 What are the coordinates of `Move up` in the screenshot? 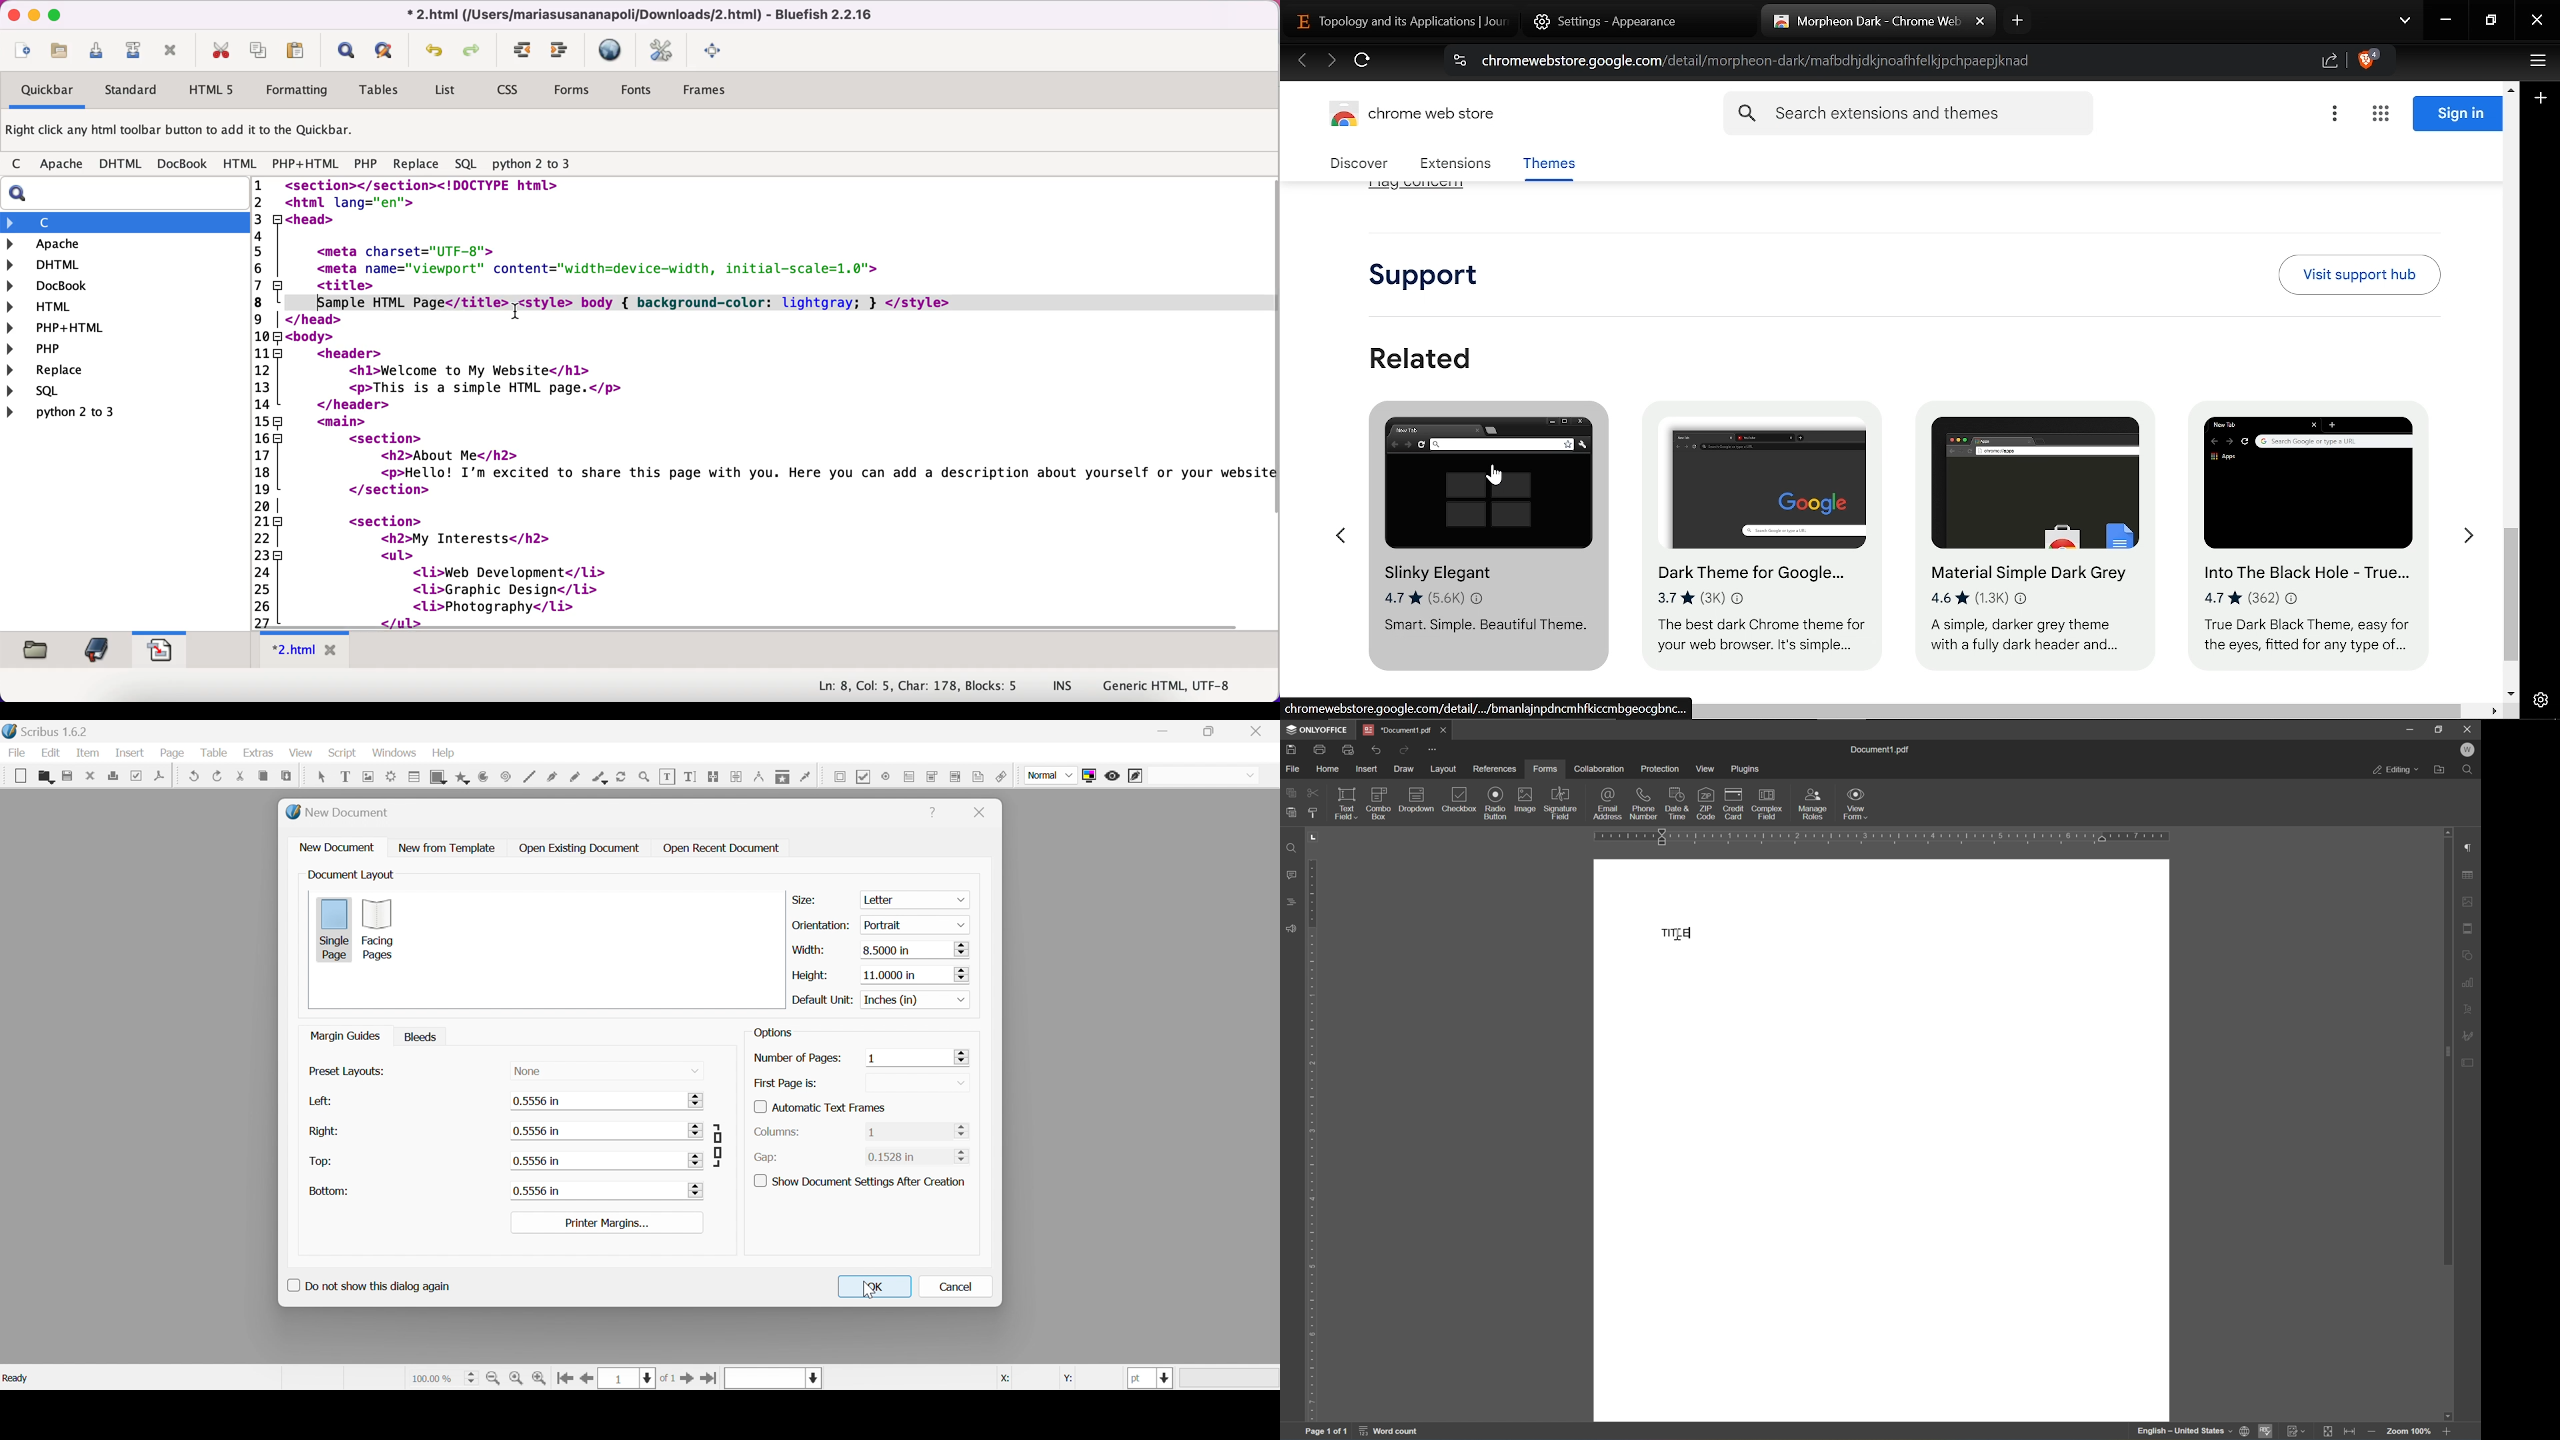 It's located at (2510, 87).